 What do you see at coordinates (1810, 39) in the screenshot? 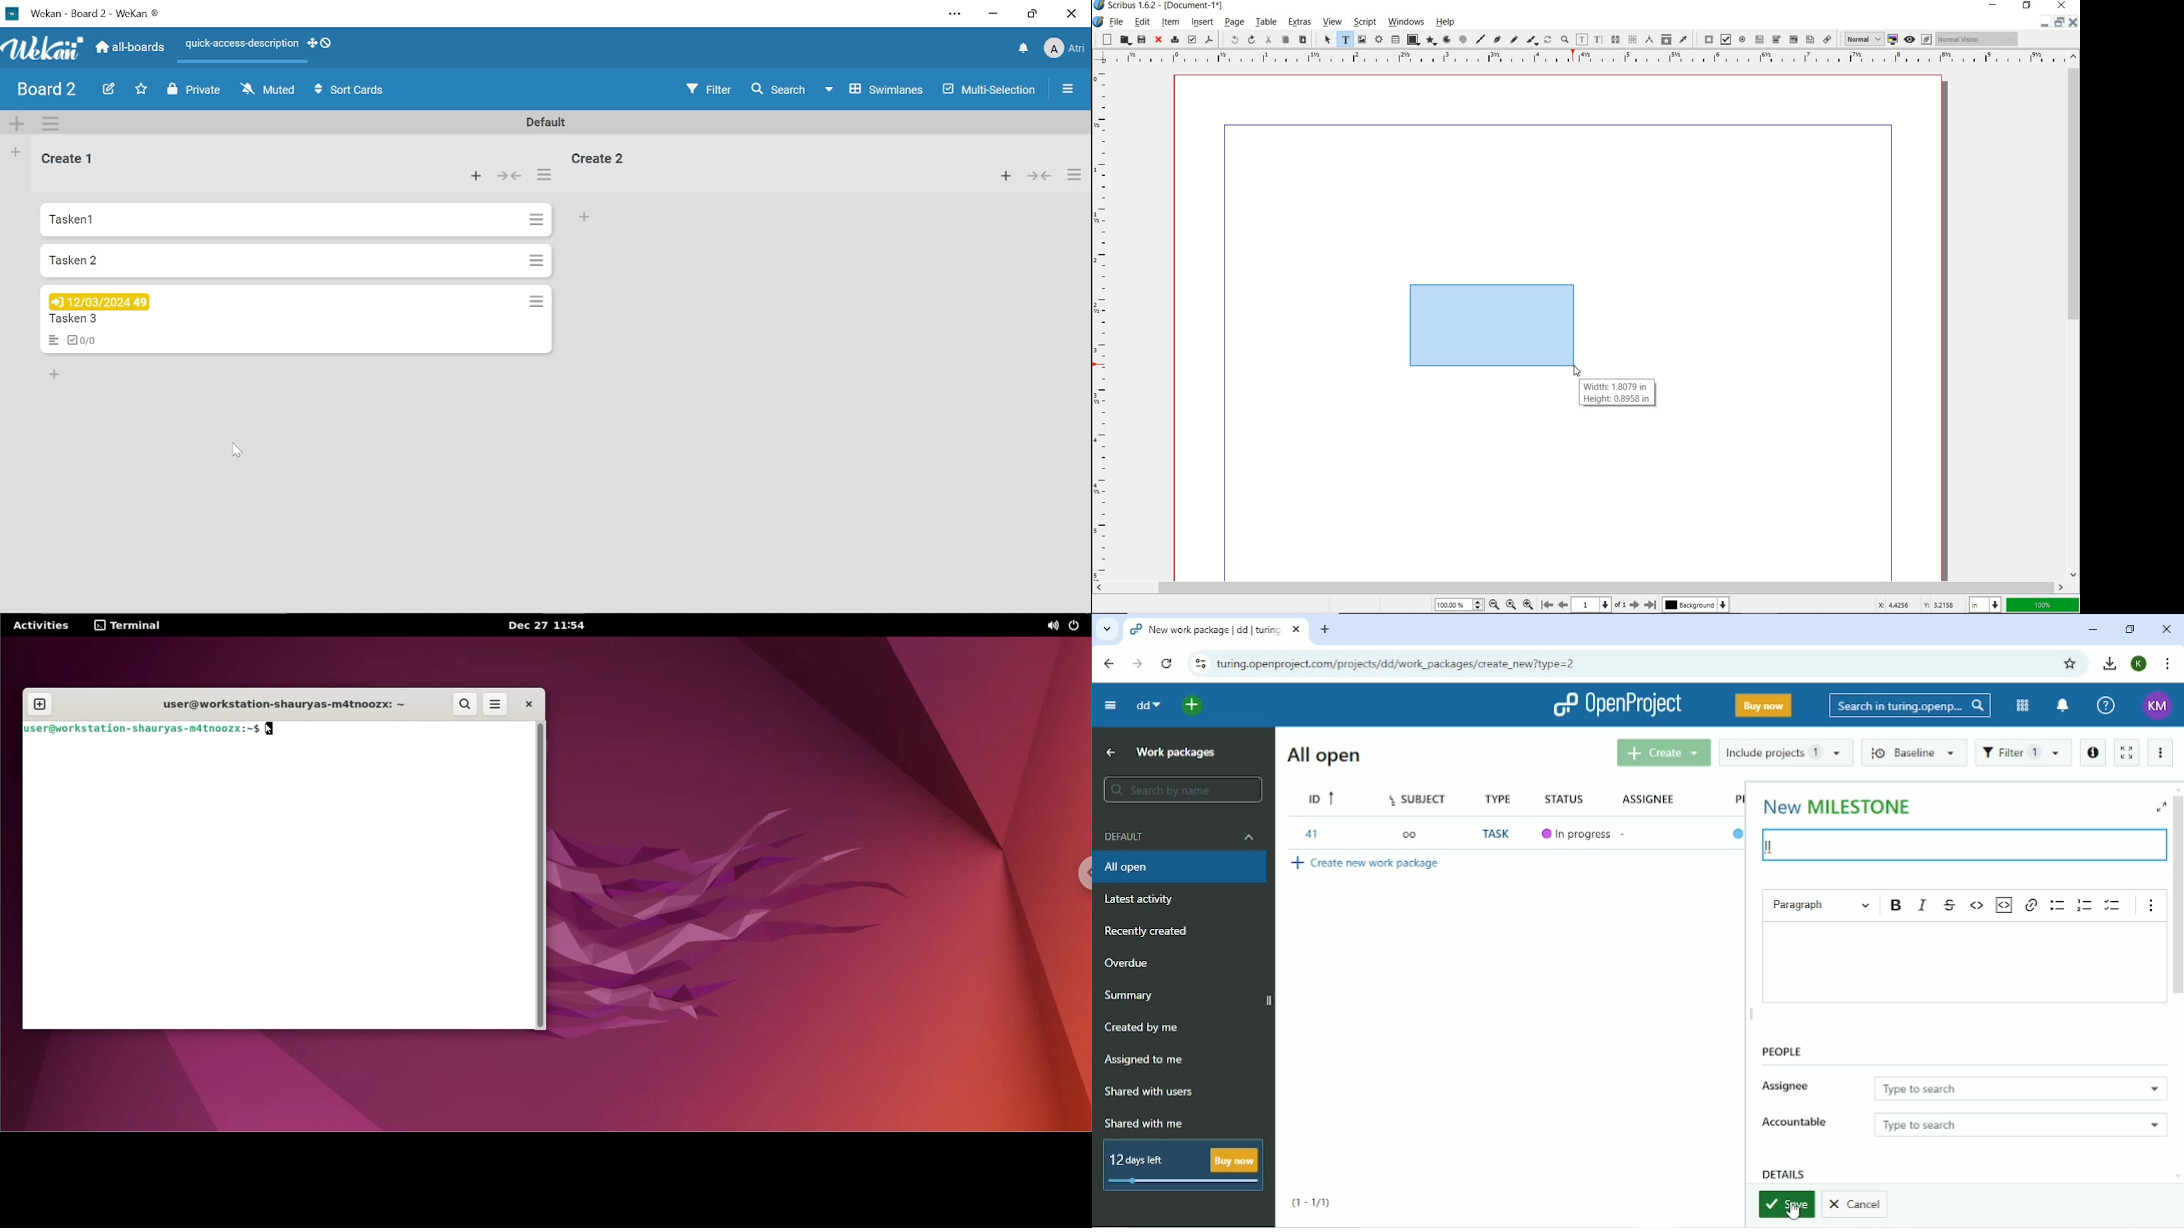
I see `pdf list box` at bounding box center [1810, 39].